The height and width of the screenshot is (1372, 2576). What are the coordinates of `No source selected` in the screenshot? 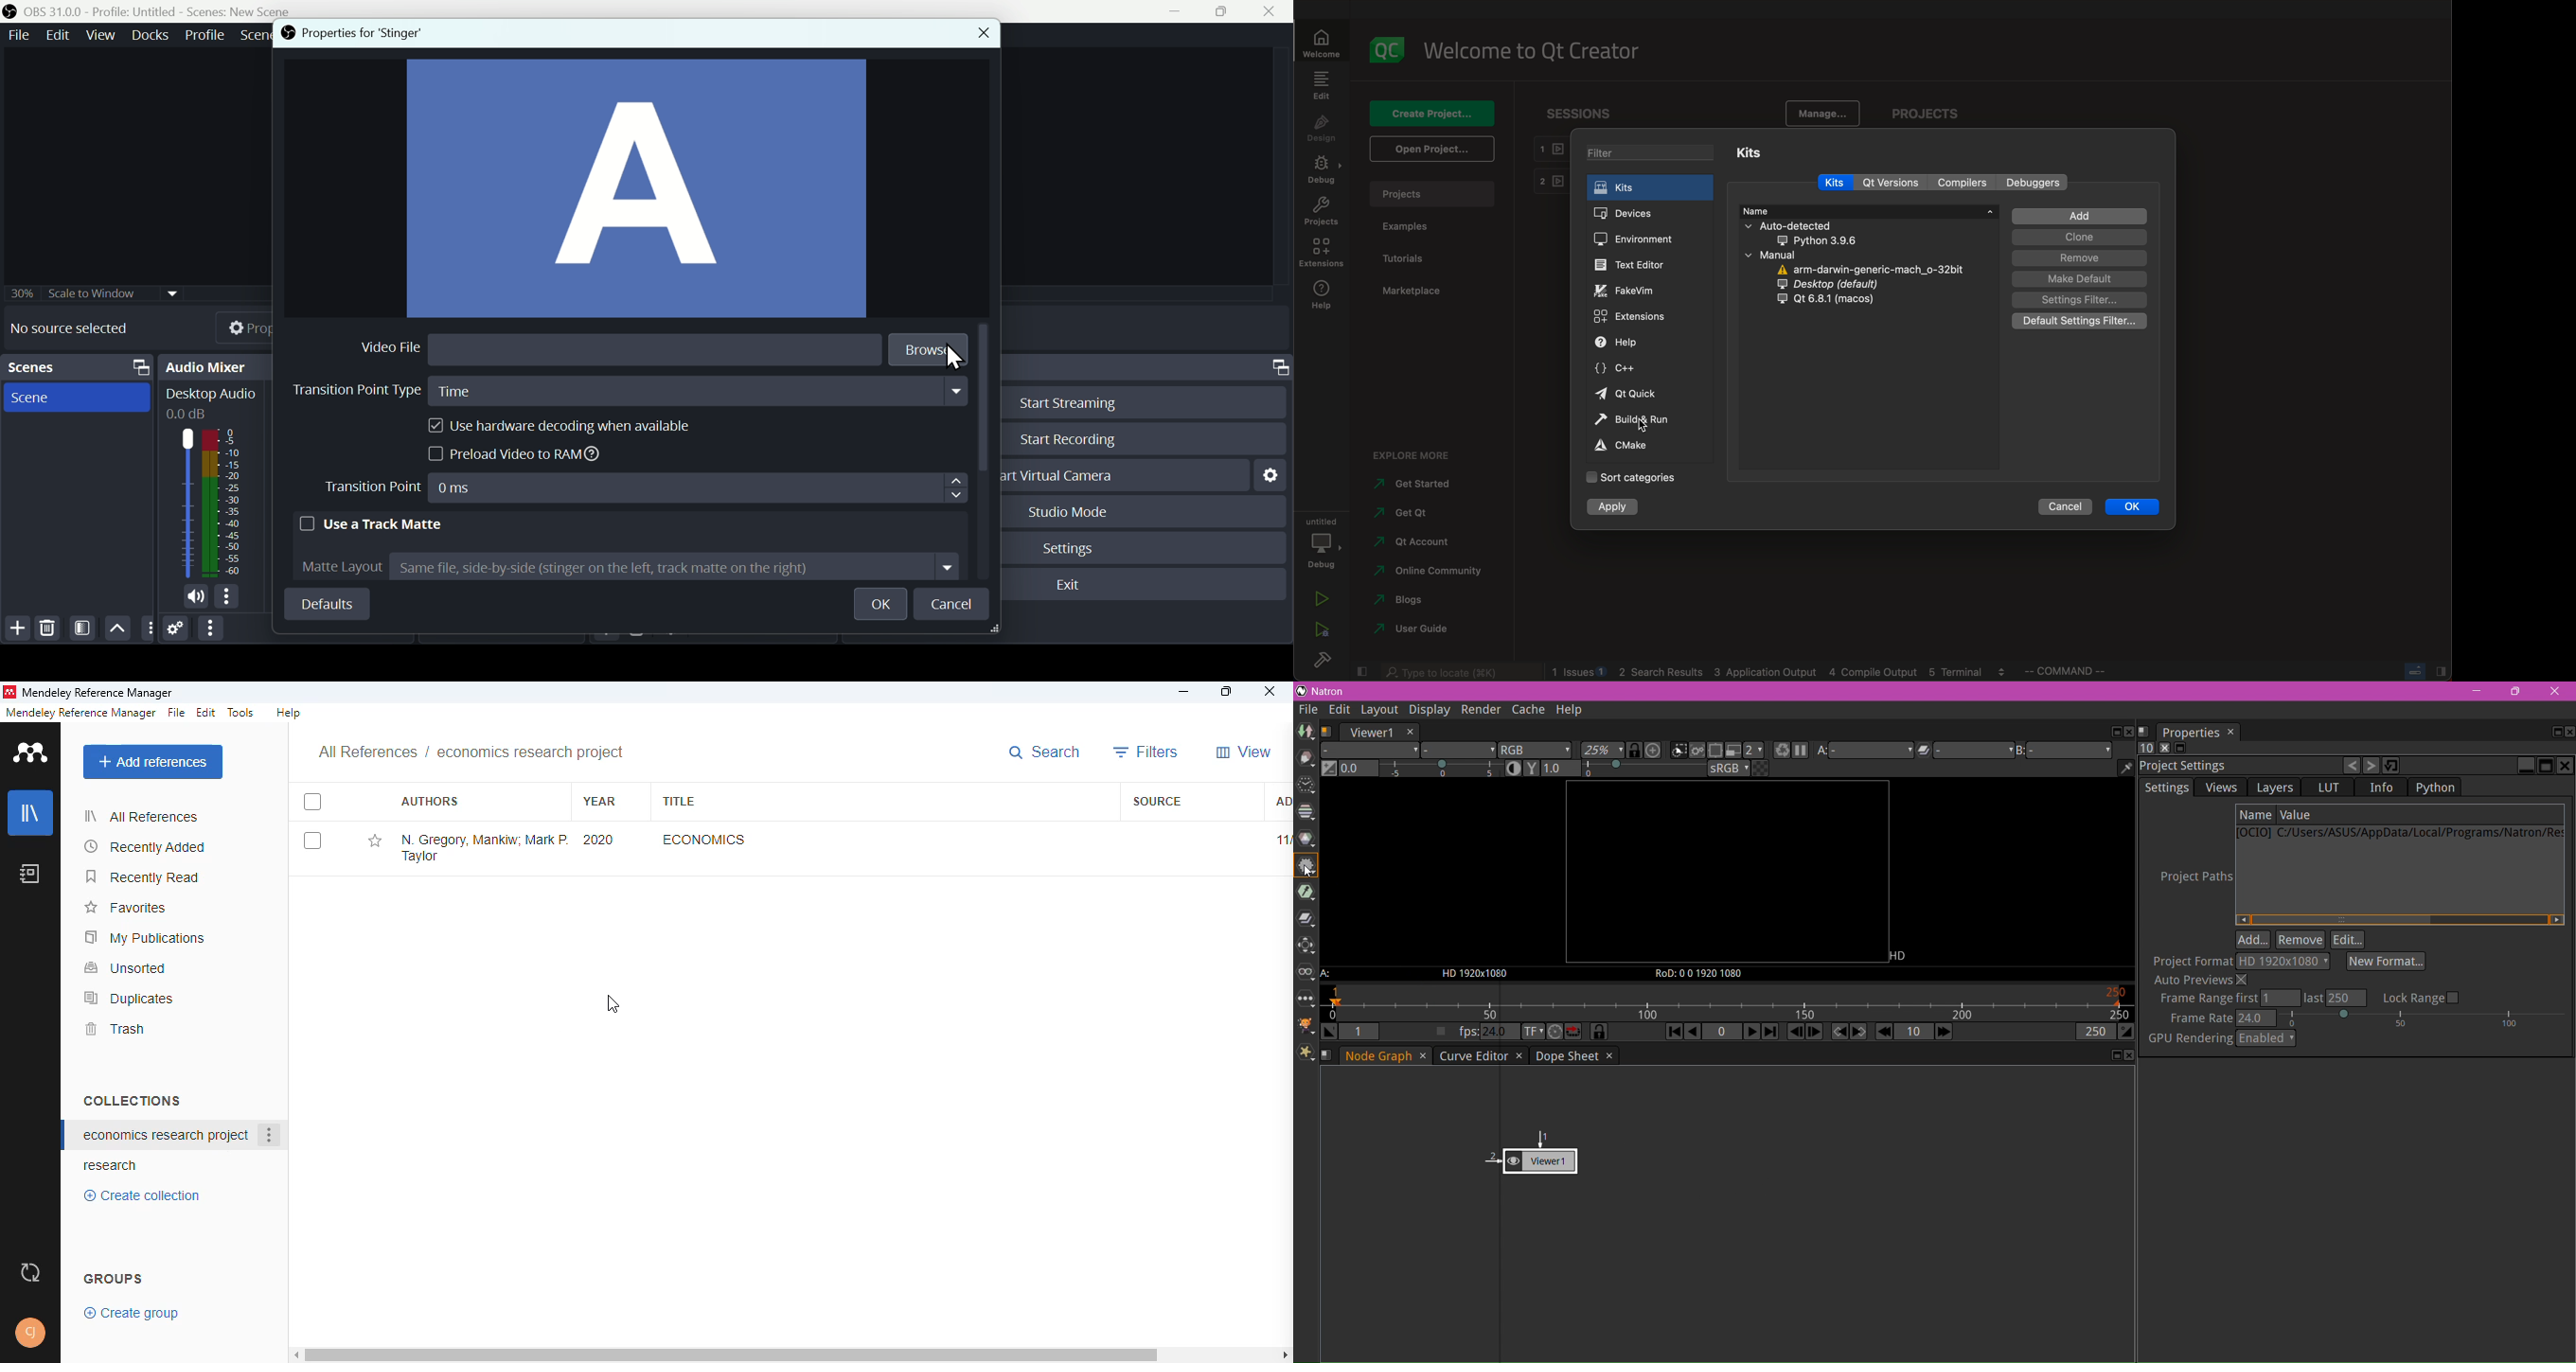 It's located at (79, 329).